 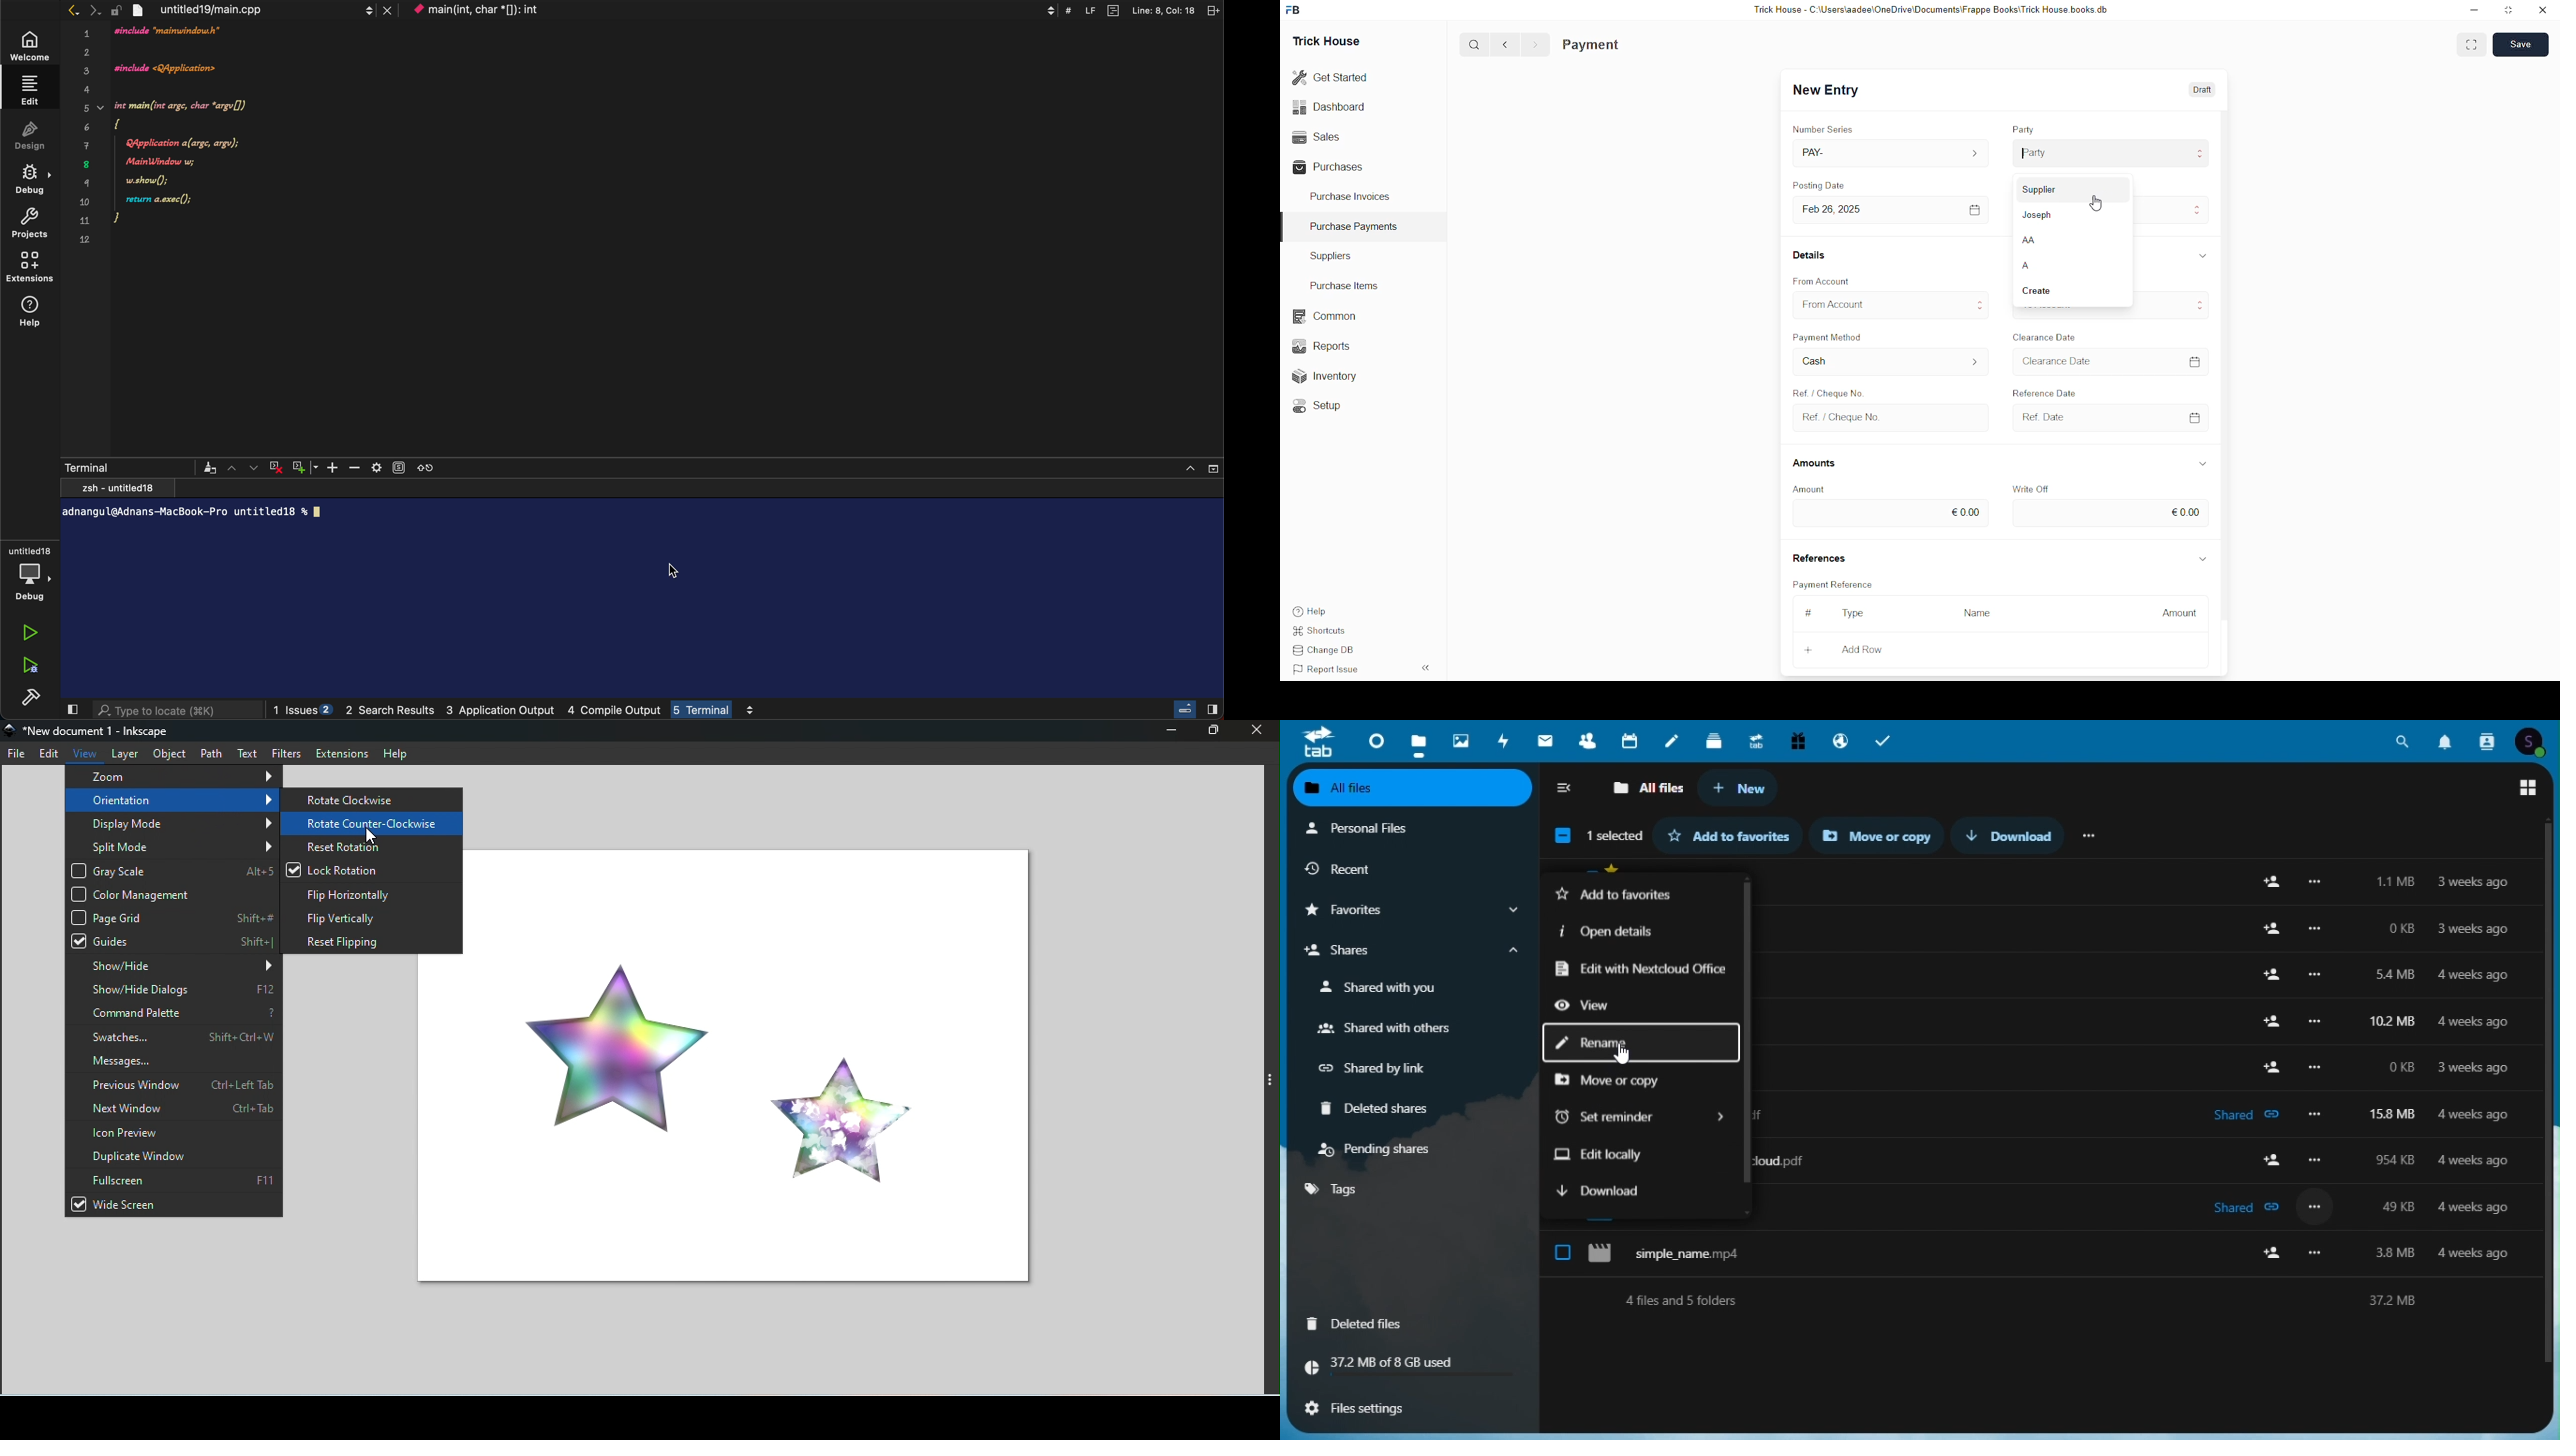 What do you see at coordinates (1826, 91) in the screenshot?
I see `New Entry` at bounding box center [1826, 91].